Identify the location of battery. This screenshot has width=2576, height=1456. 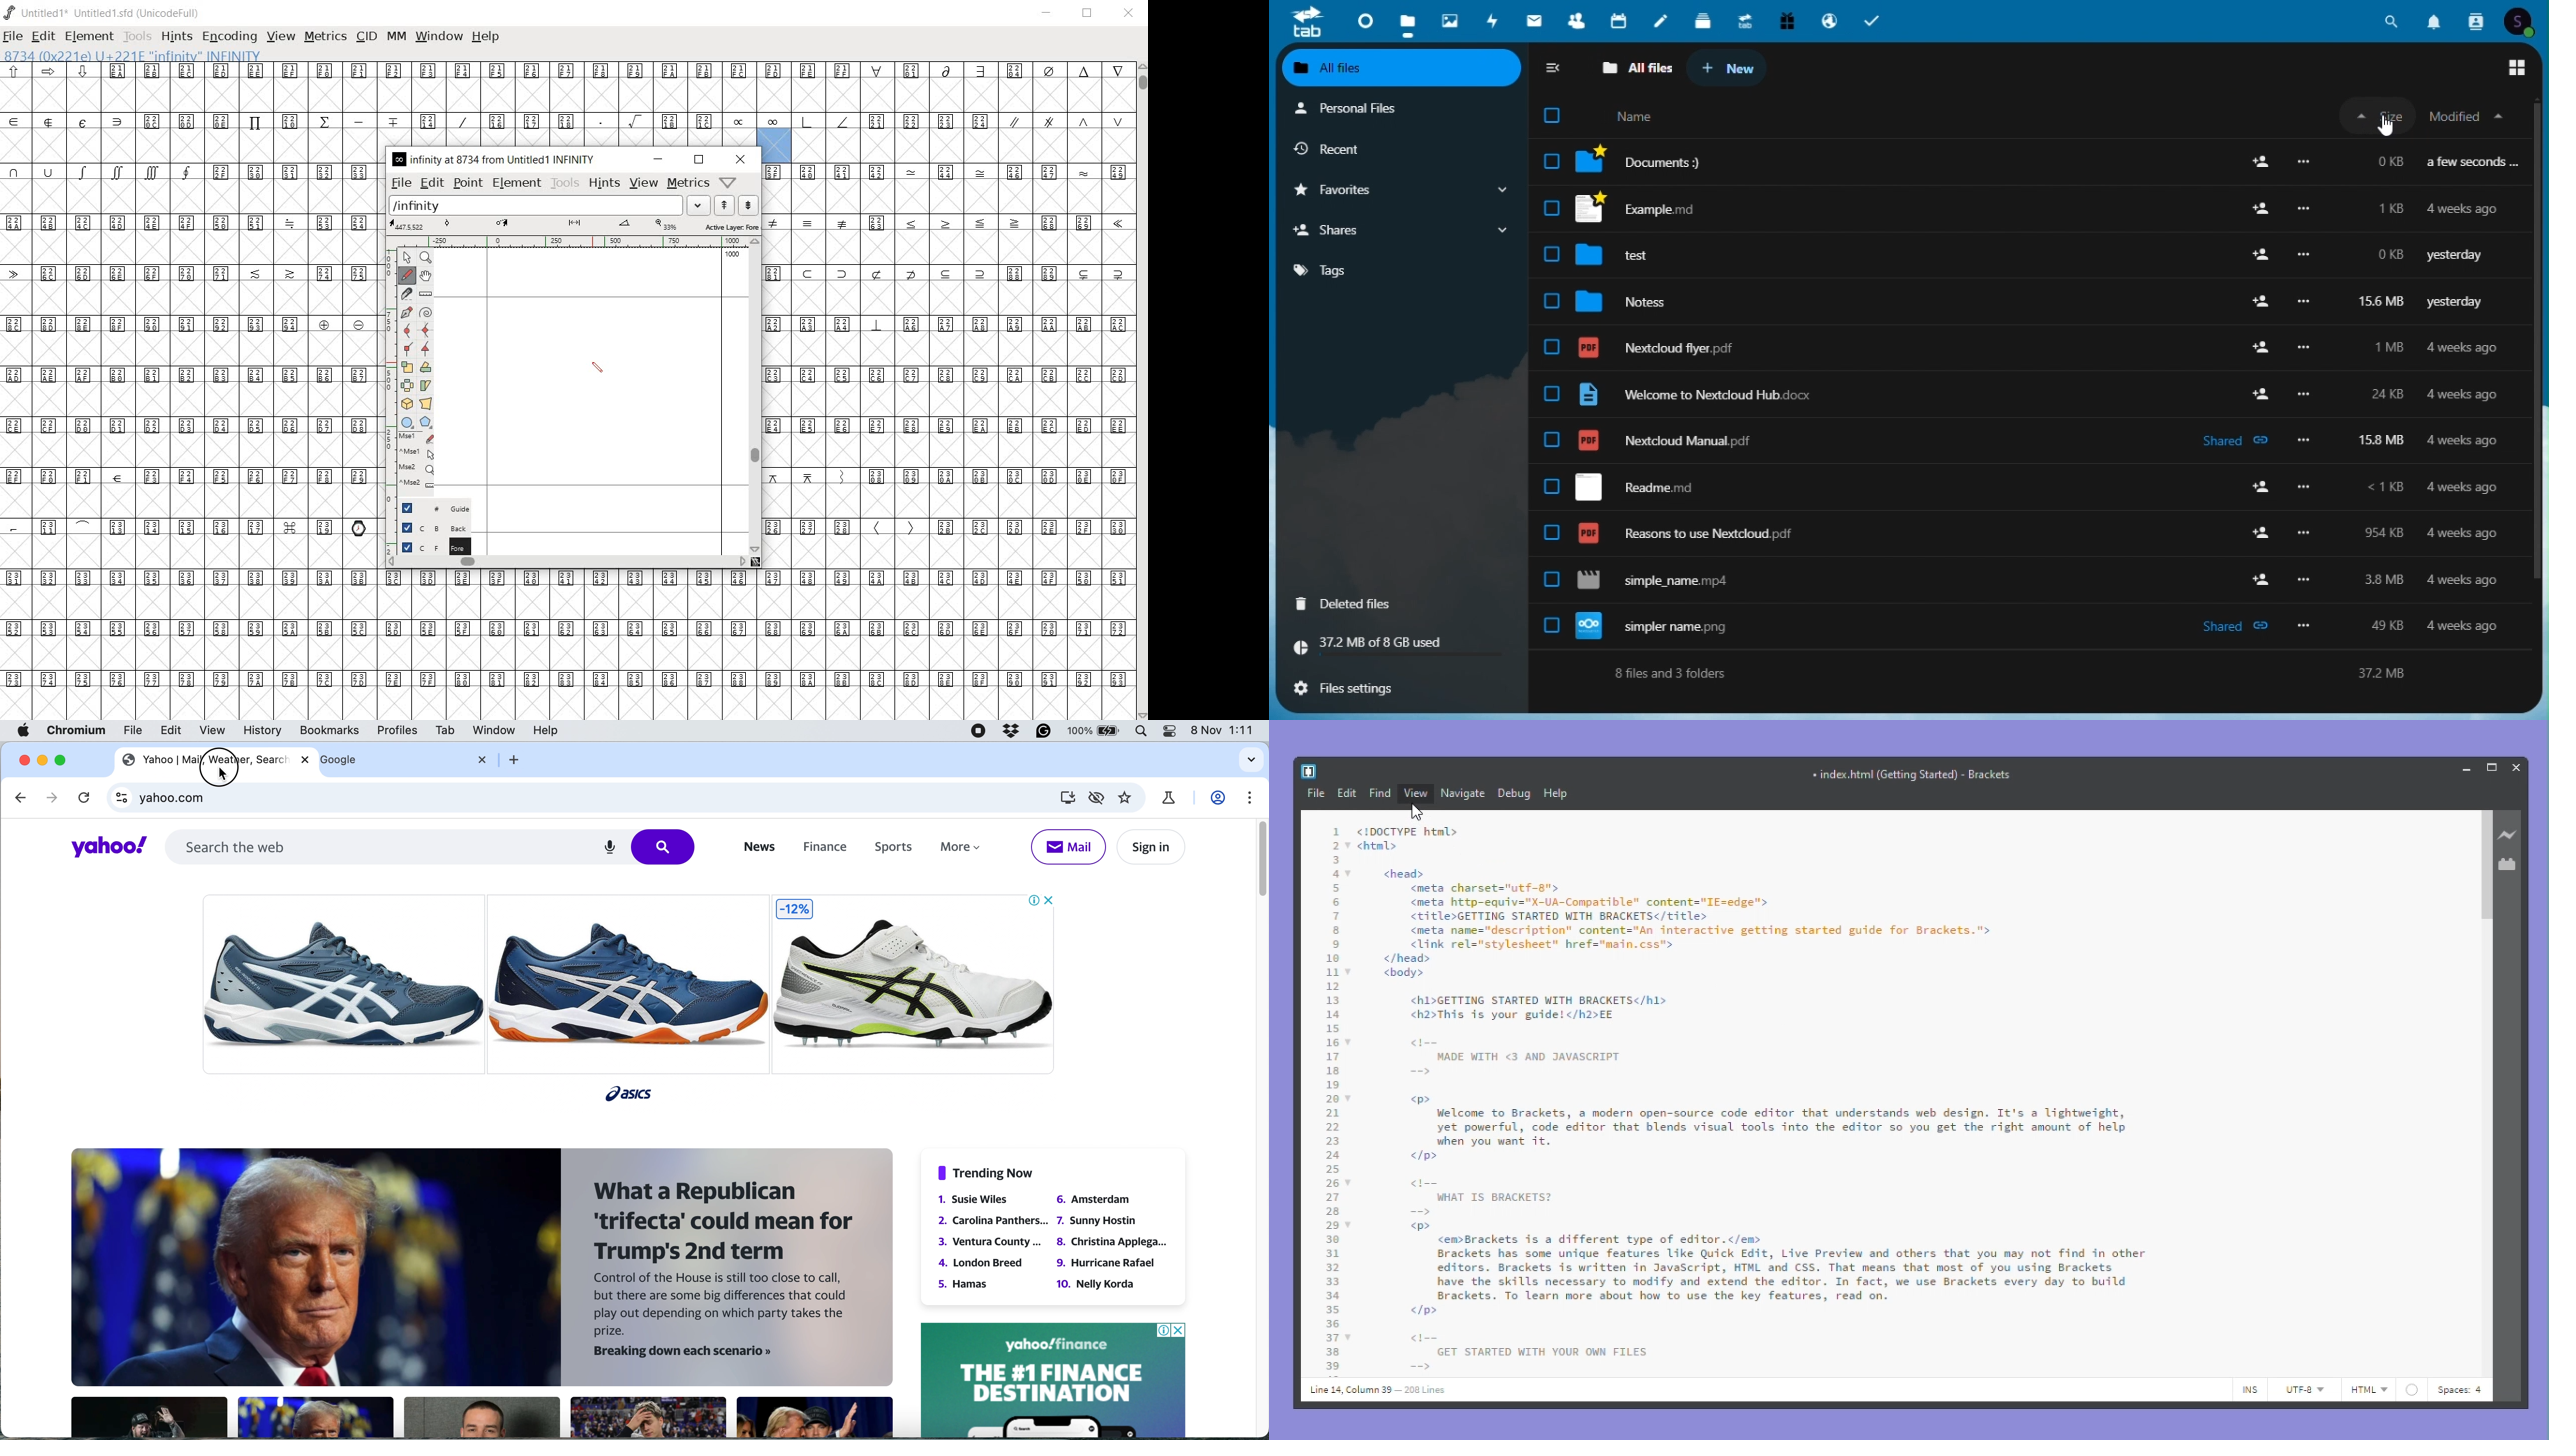
(1094, 732).